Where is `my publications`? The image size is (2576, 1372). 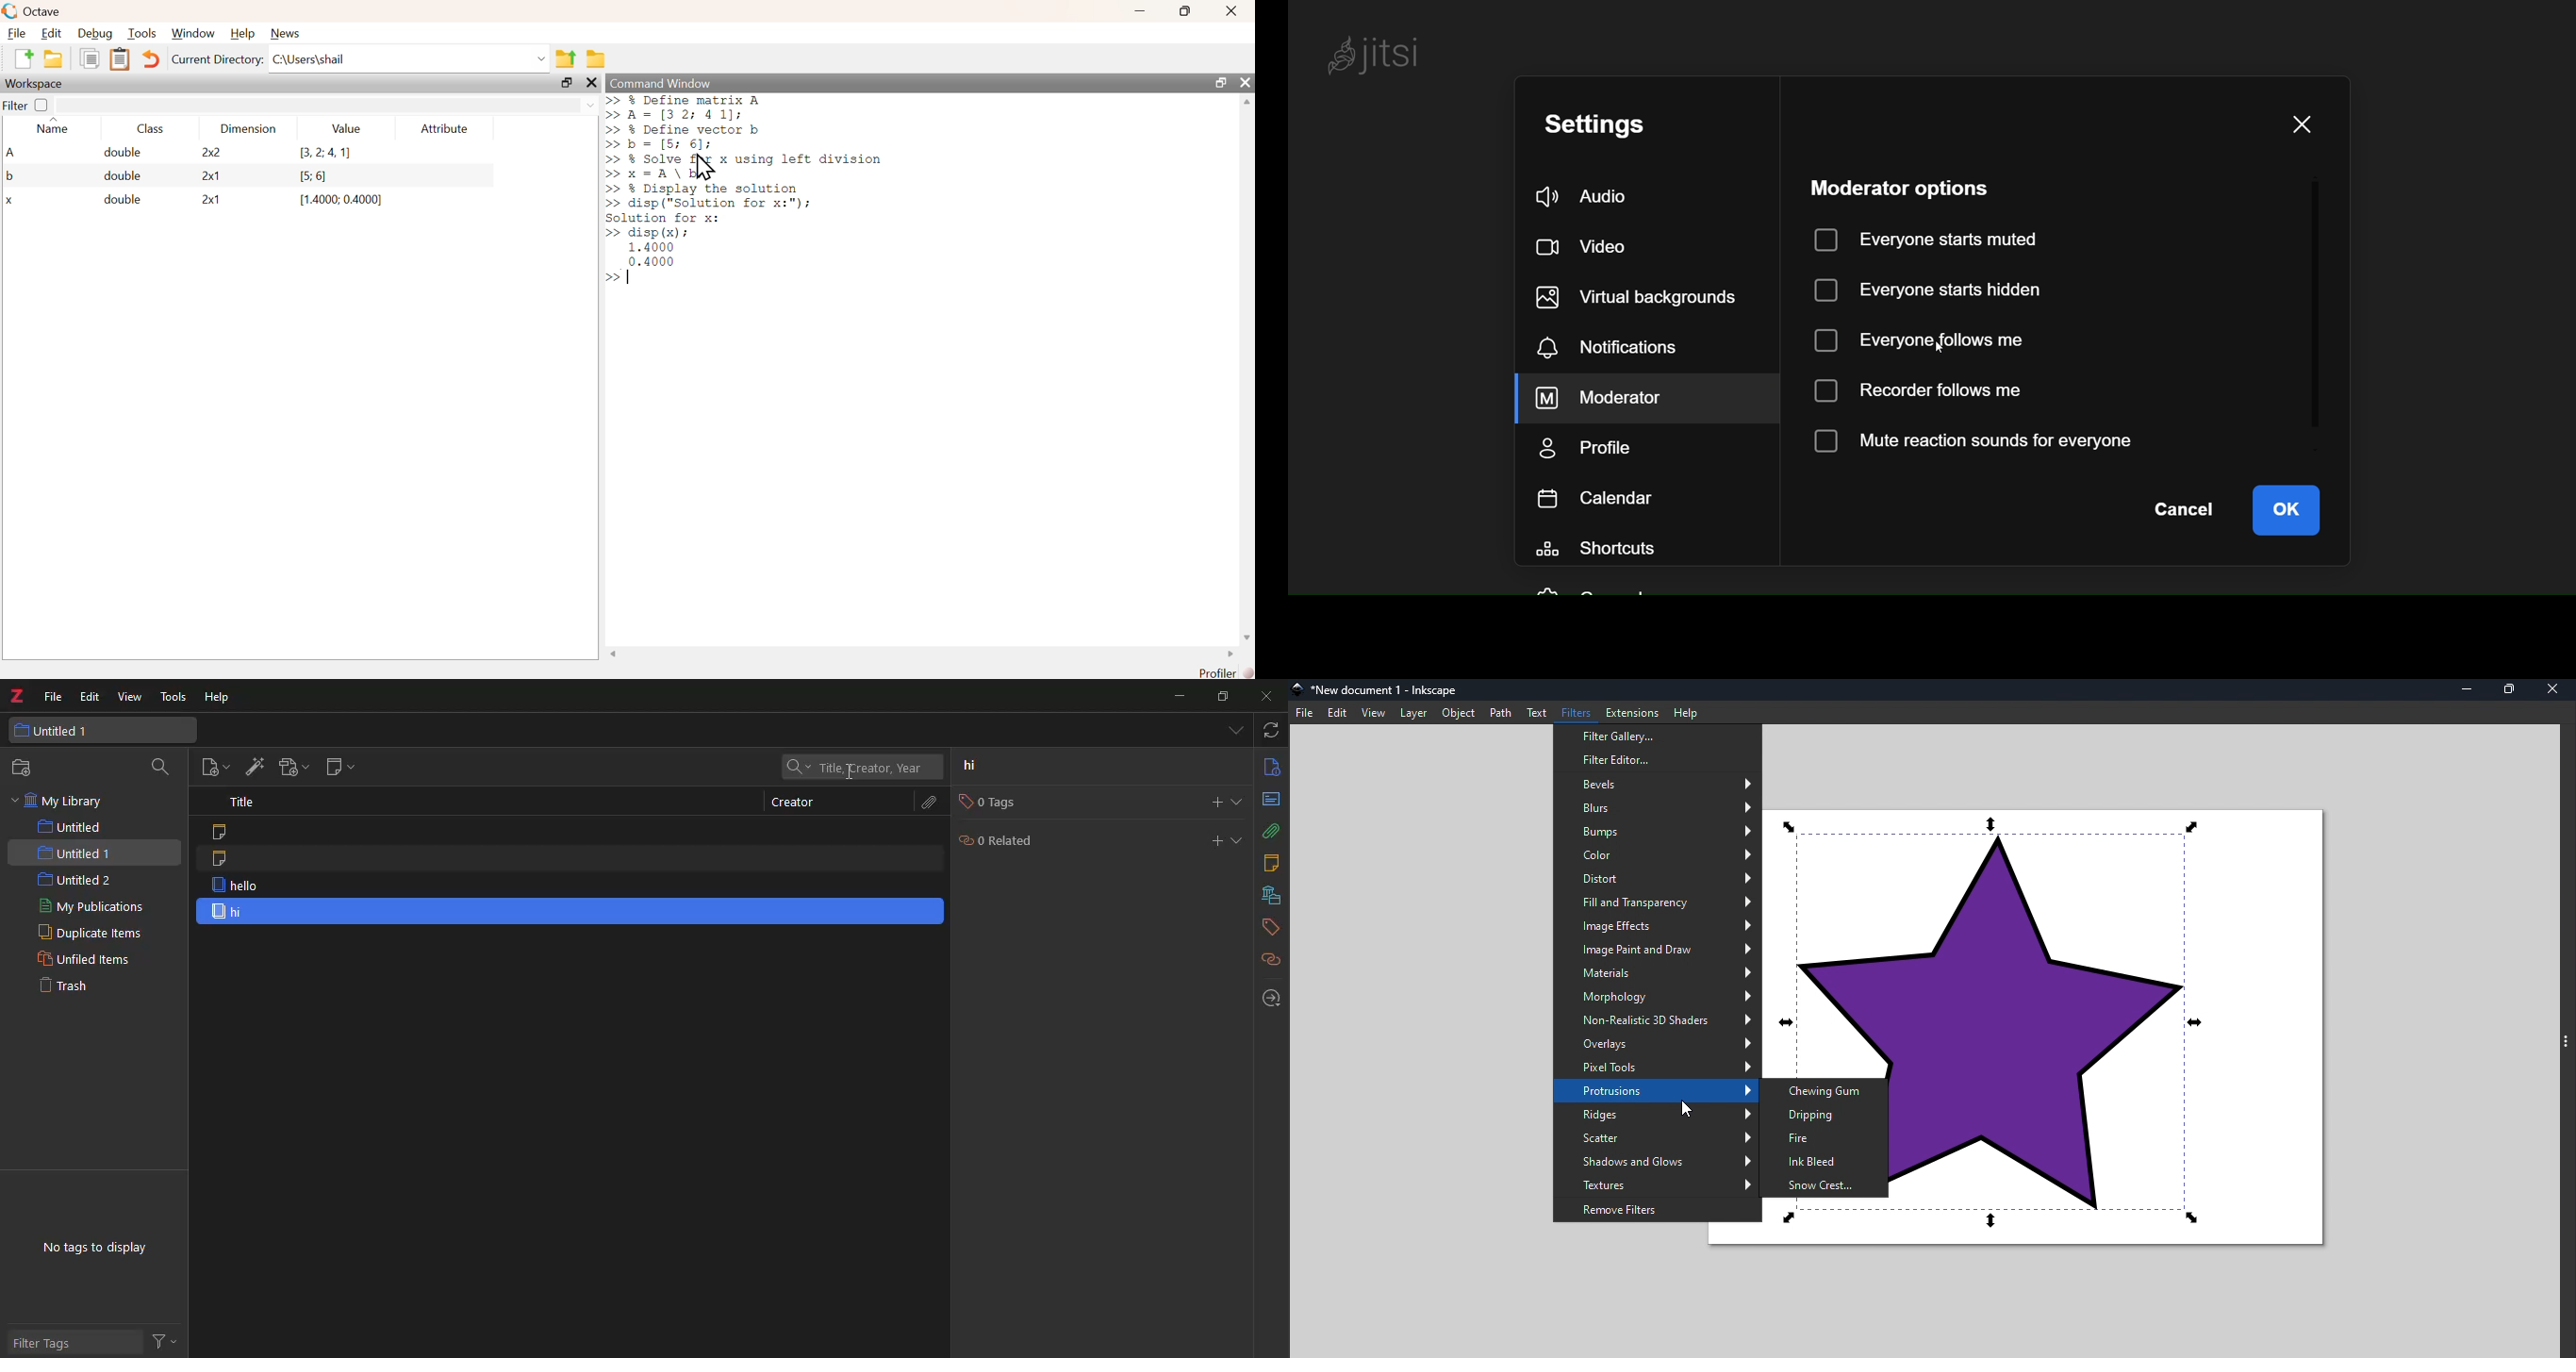
my publications is located at coordinates (91, 905).